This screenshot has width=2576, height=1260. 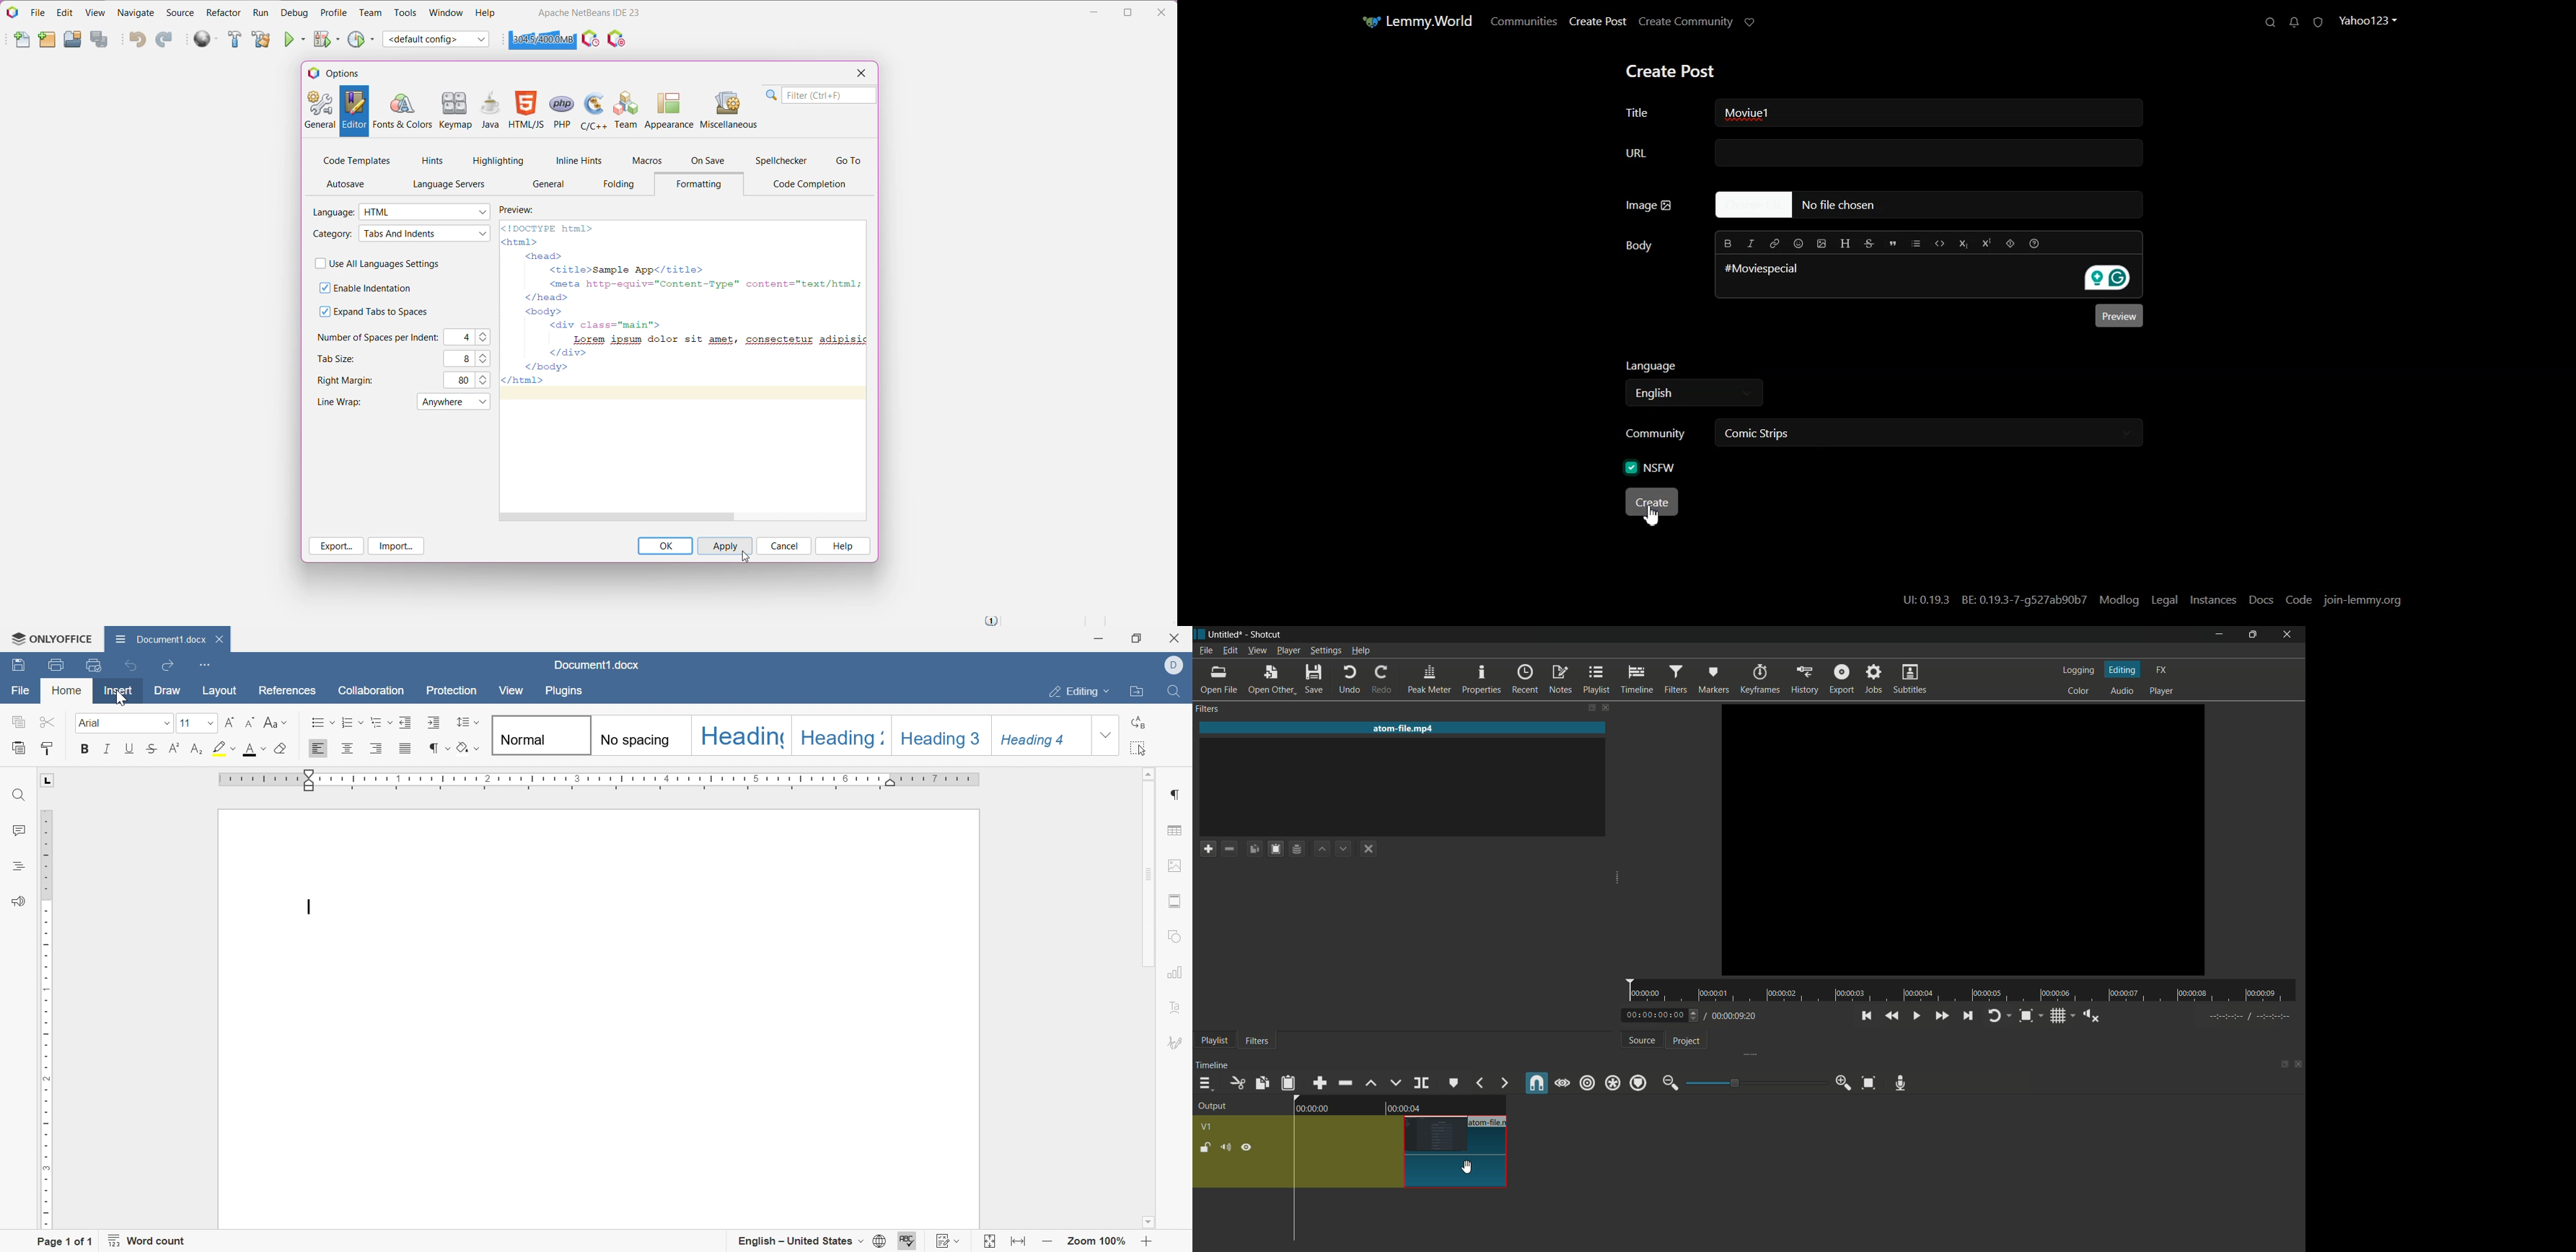 I want to click on Heading, so click(x=17, y=864).